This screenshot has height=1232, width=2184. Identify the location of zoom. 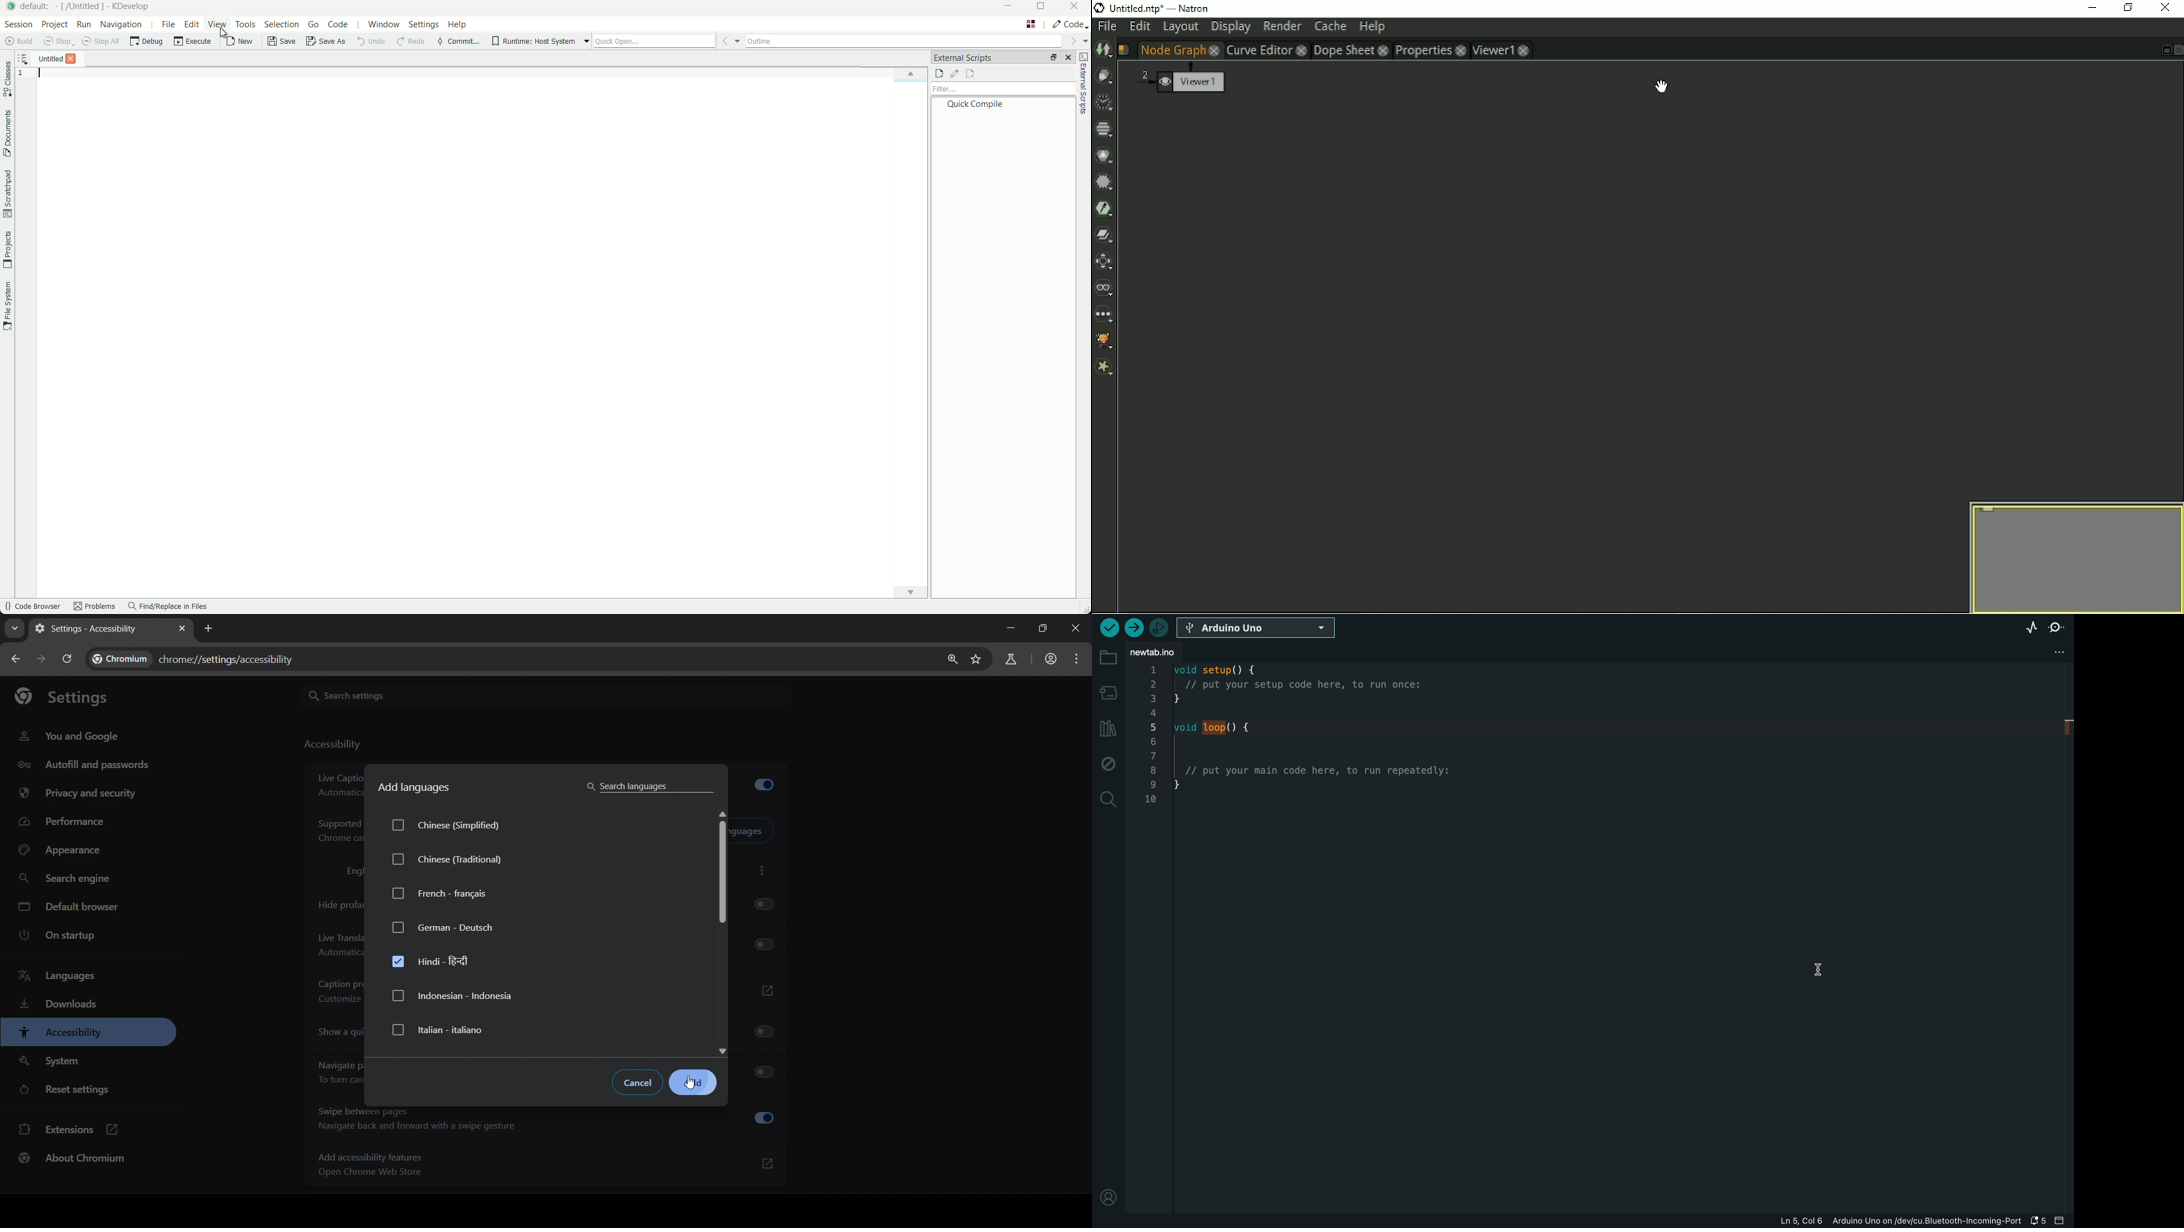
(953, 661).